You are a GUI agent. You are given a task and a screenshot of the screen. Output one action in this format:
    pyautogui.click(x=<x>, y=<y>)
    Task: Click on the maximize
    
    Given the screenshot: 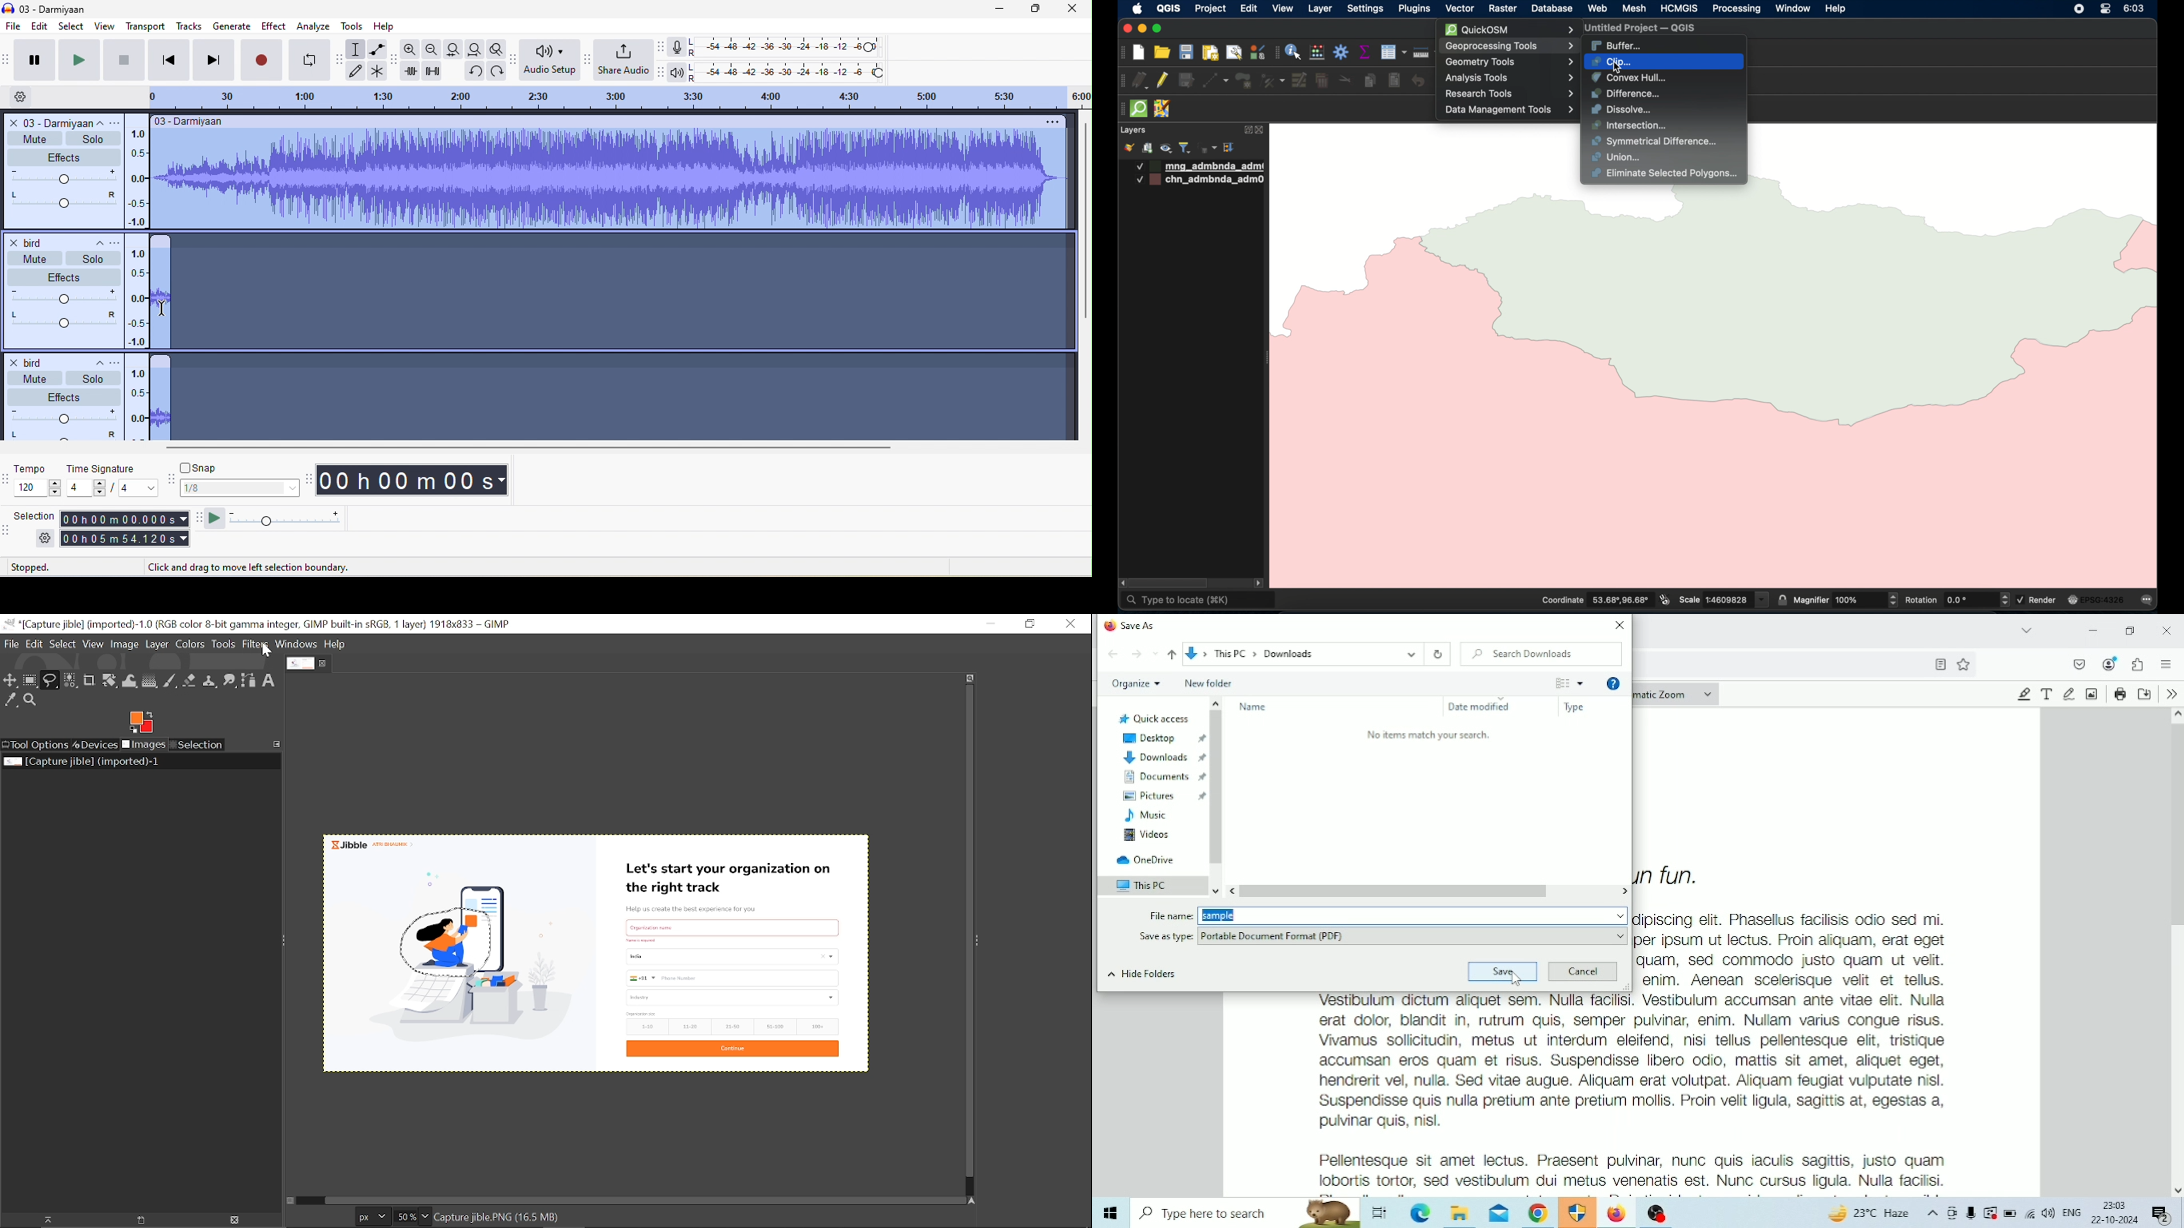 What is the action you would take?
    pyautogui.click(x=1031, y=9)
    